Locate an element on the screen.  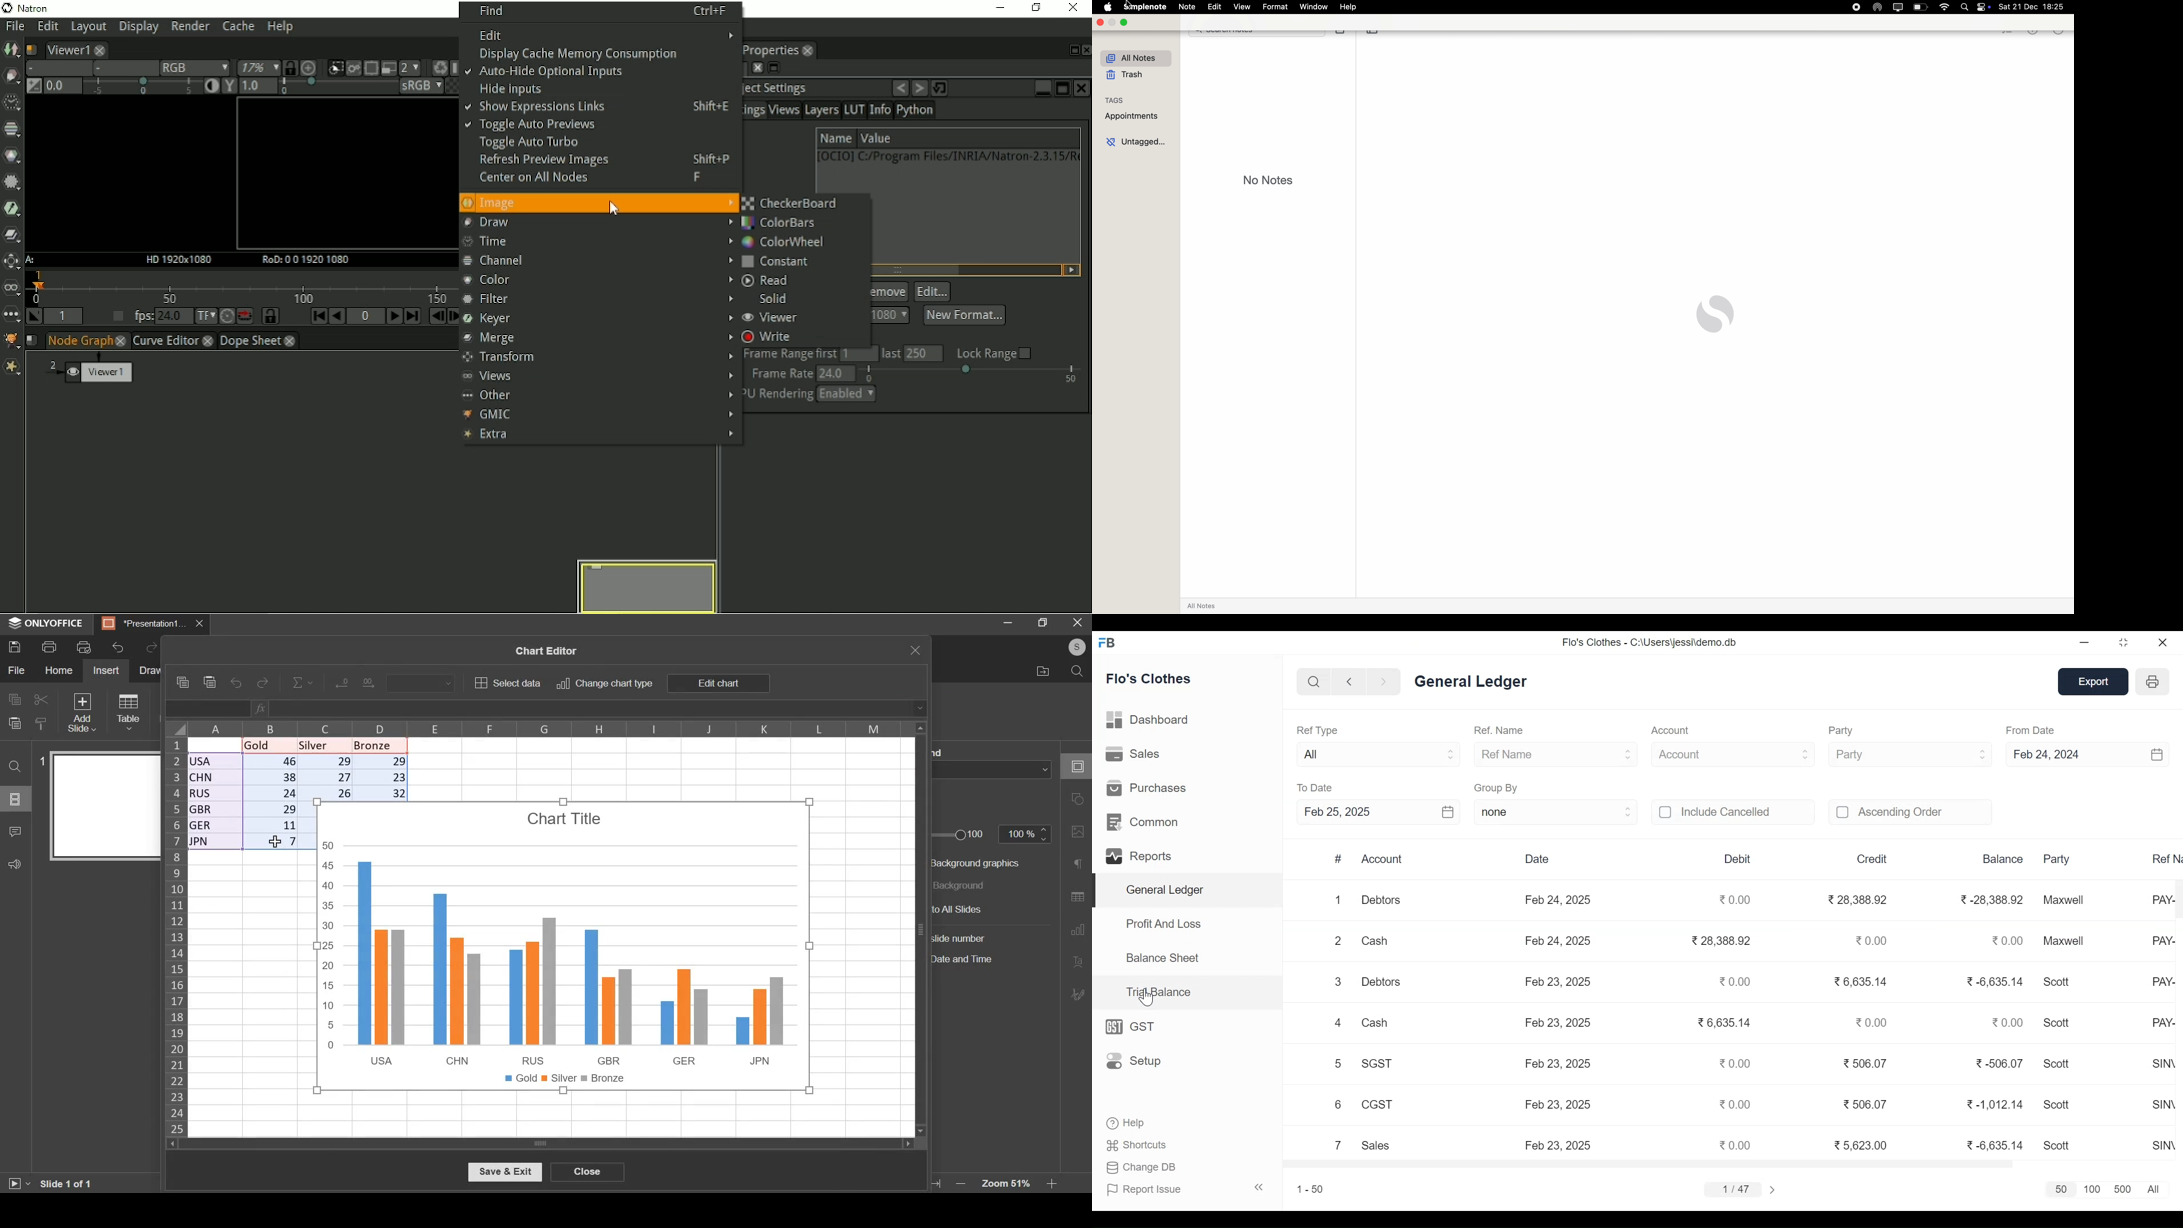
From Date is located at coordinates (2032, 730).